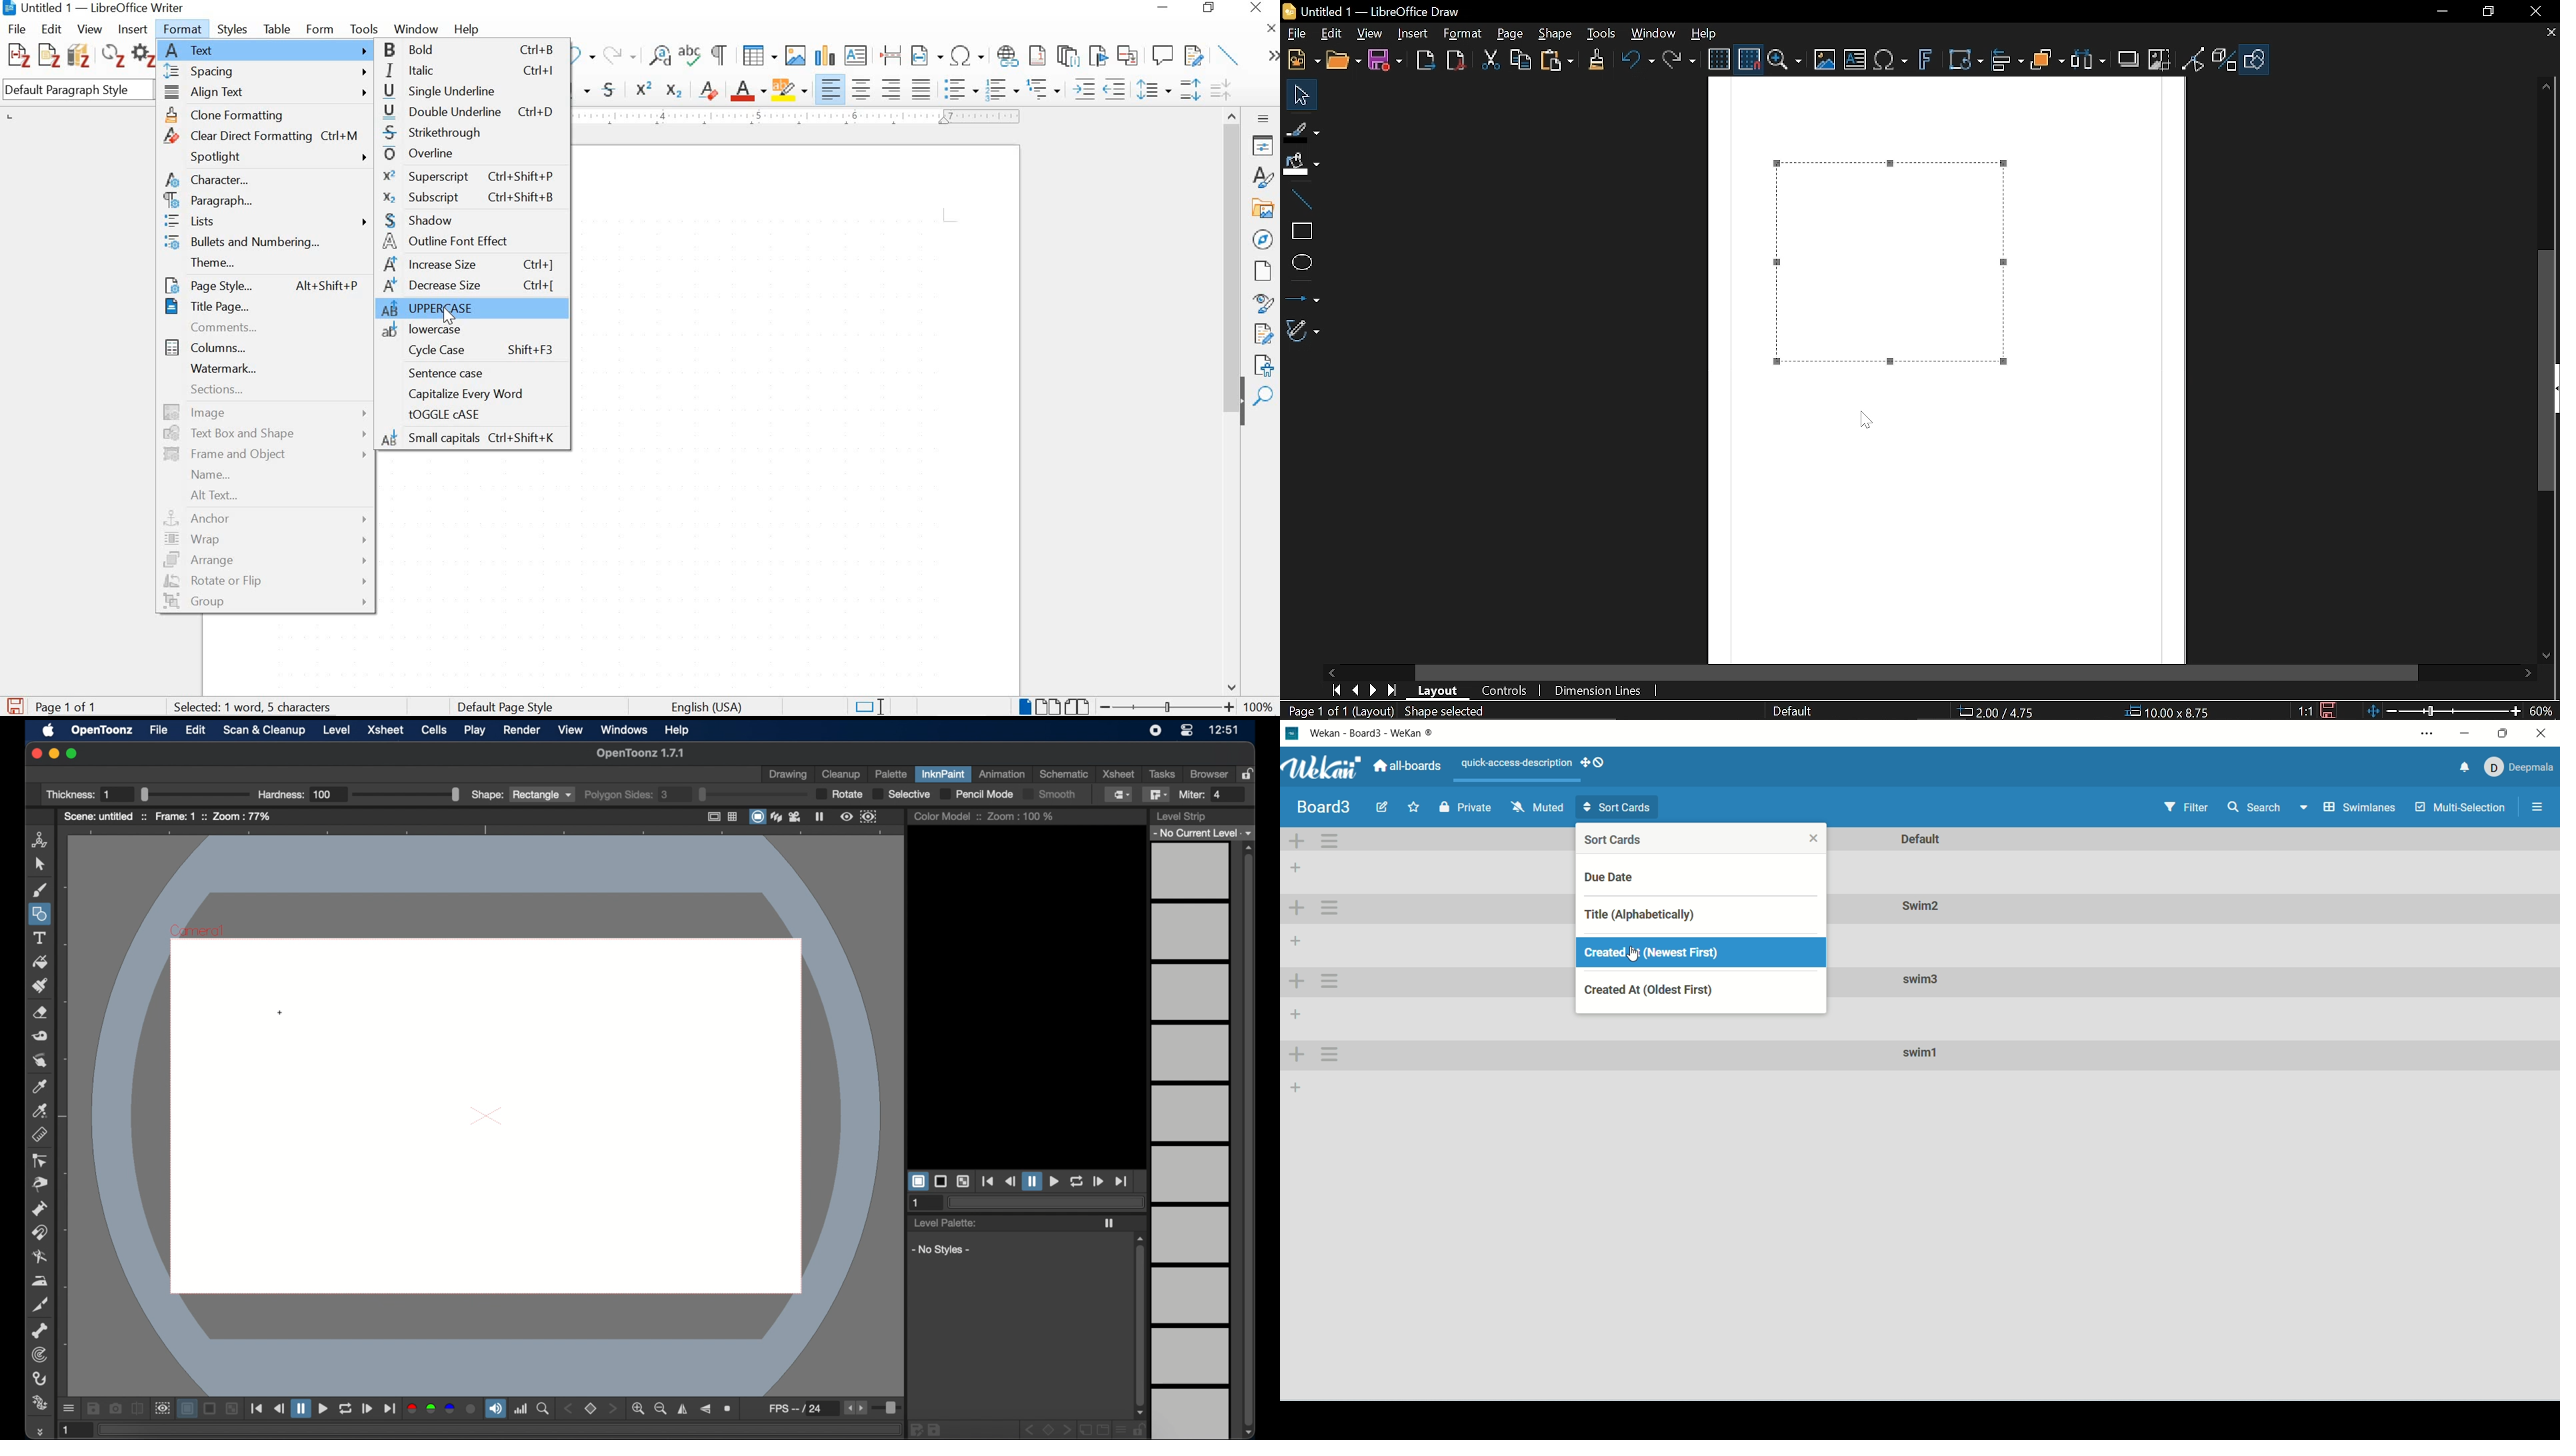 Image resolution: width=2576 pixels, height=1456 pixels. Describe the element at coordinates (39, 1431) in the screenshot. I see `more` at that location.